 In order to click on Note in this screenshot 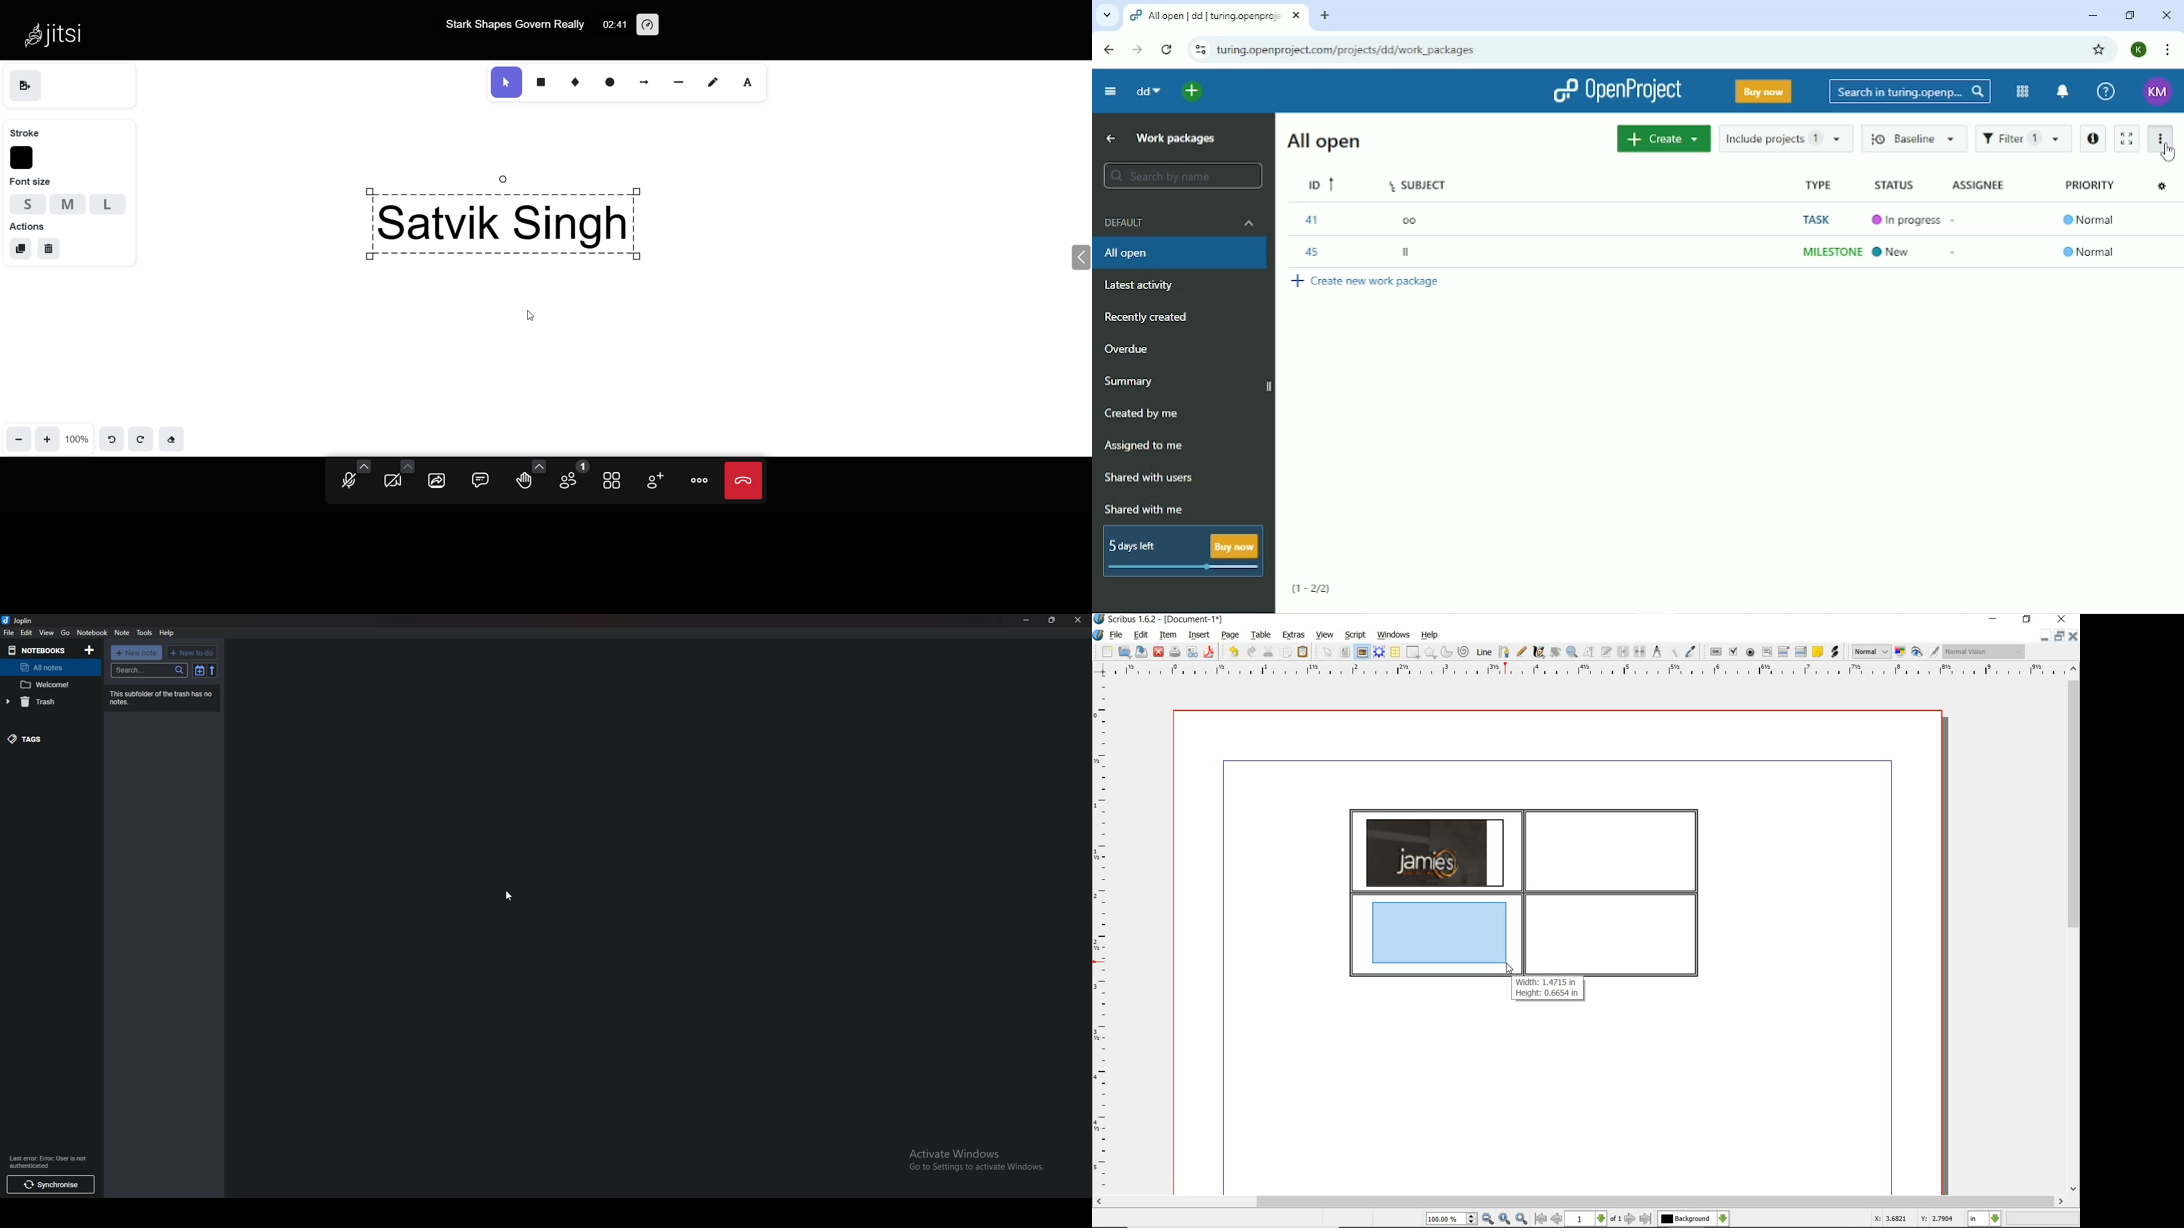, I will do `click(49, 685)`.